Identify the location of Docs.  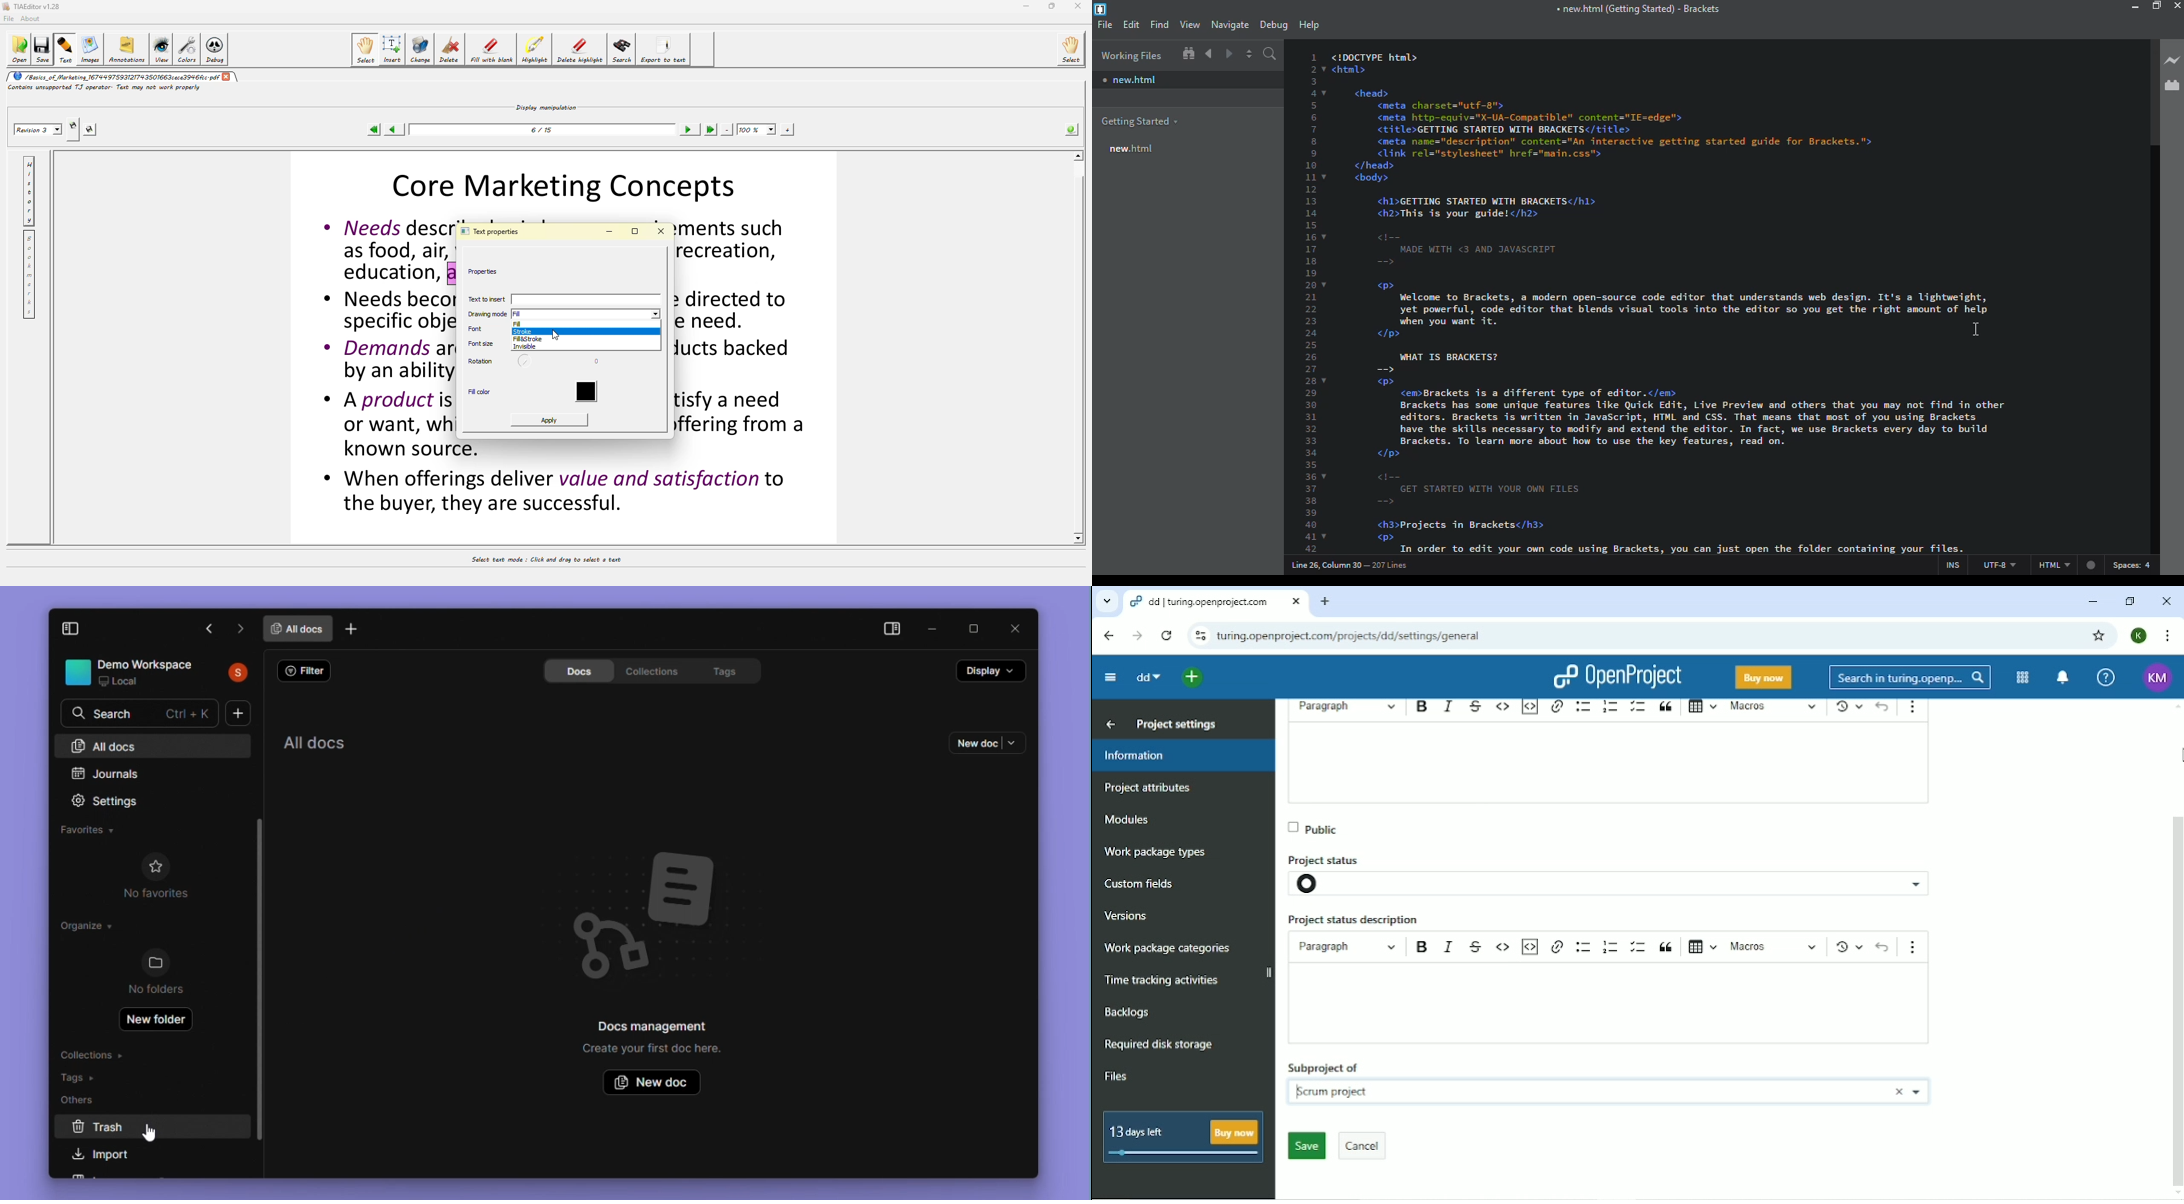
(575, 672).